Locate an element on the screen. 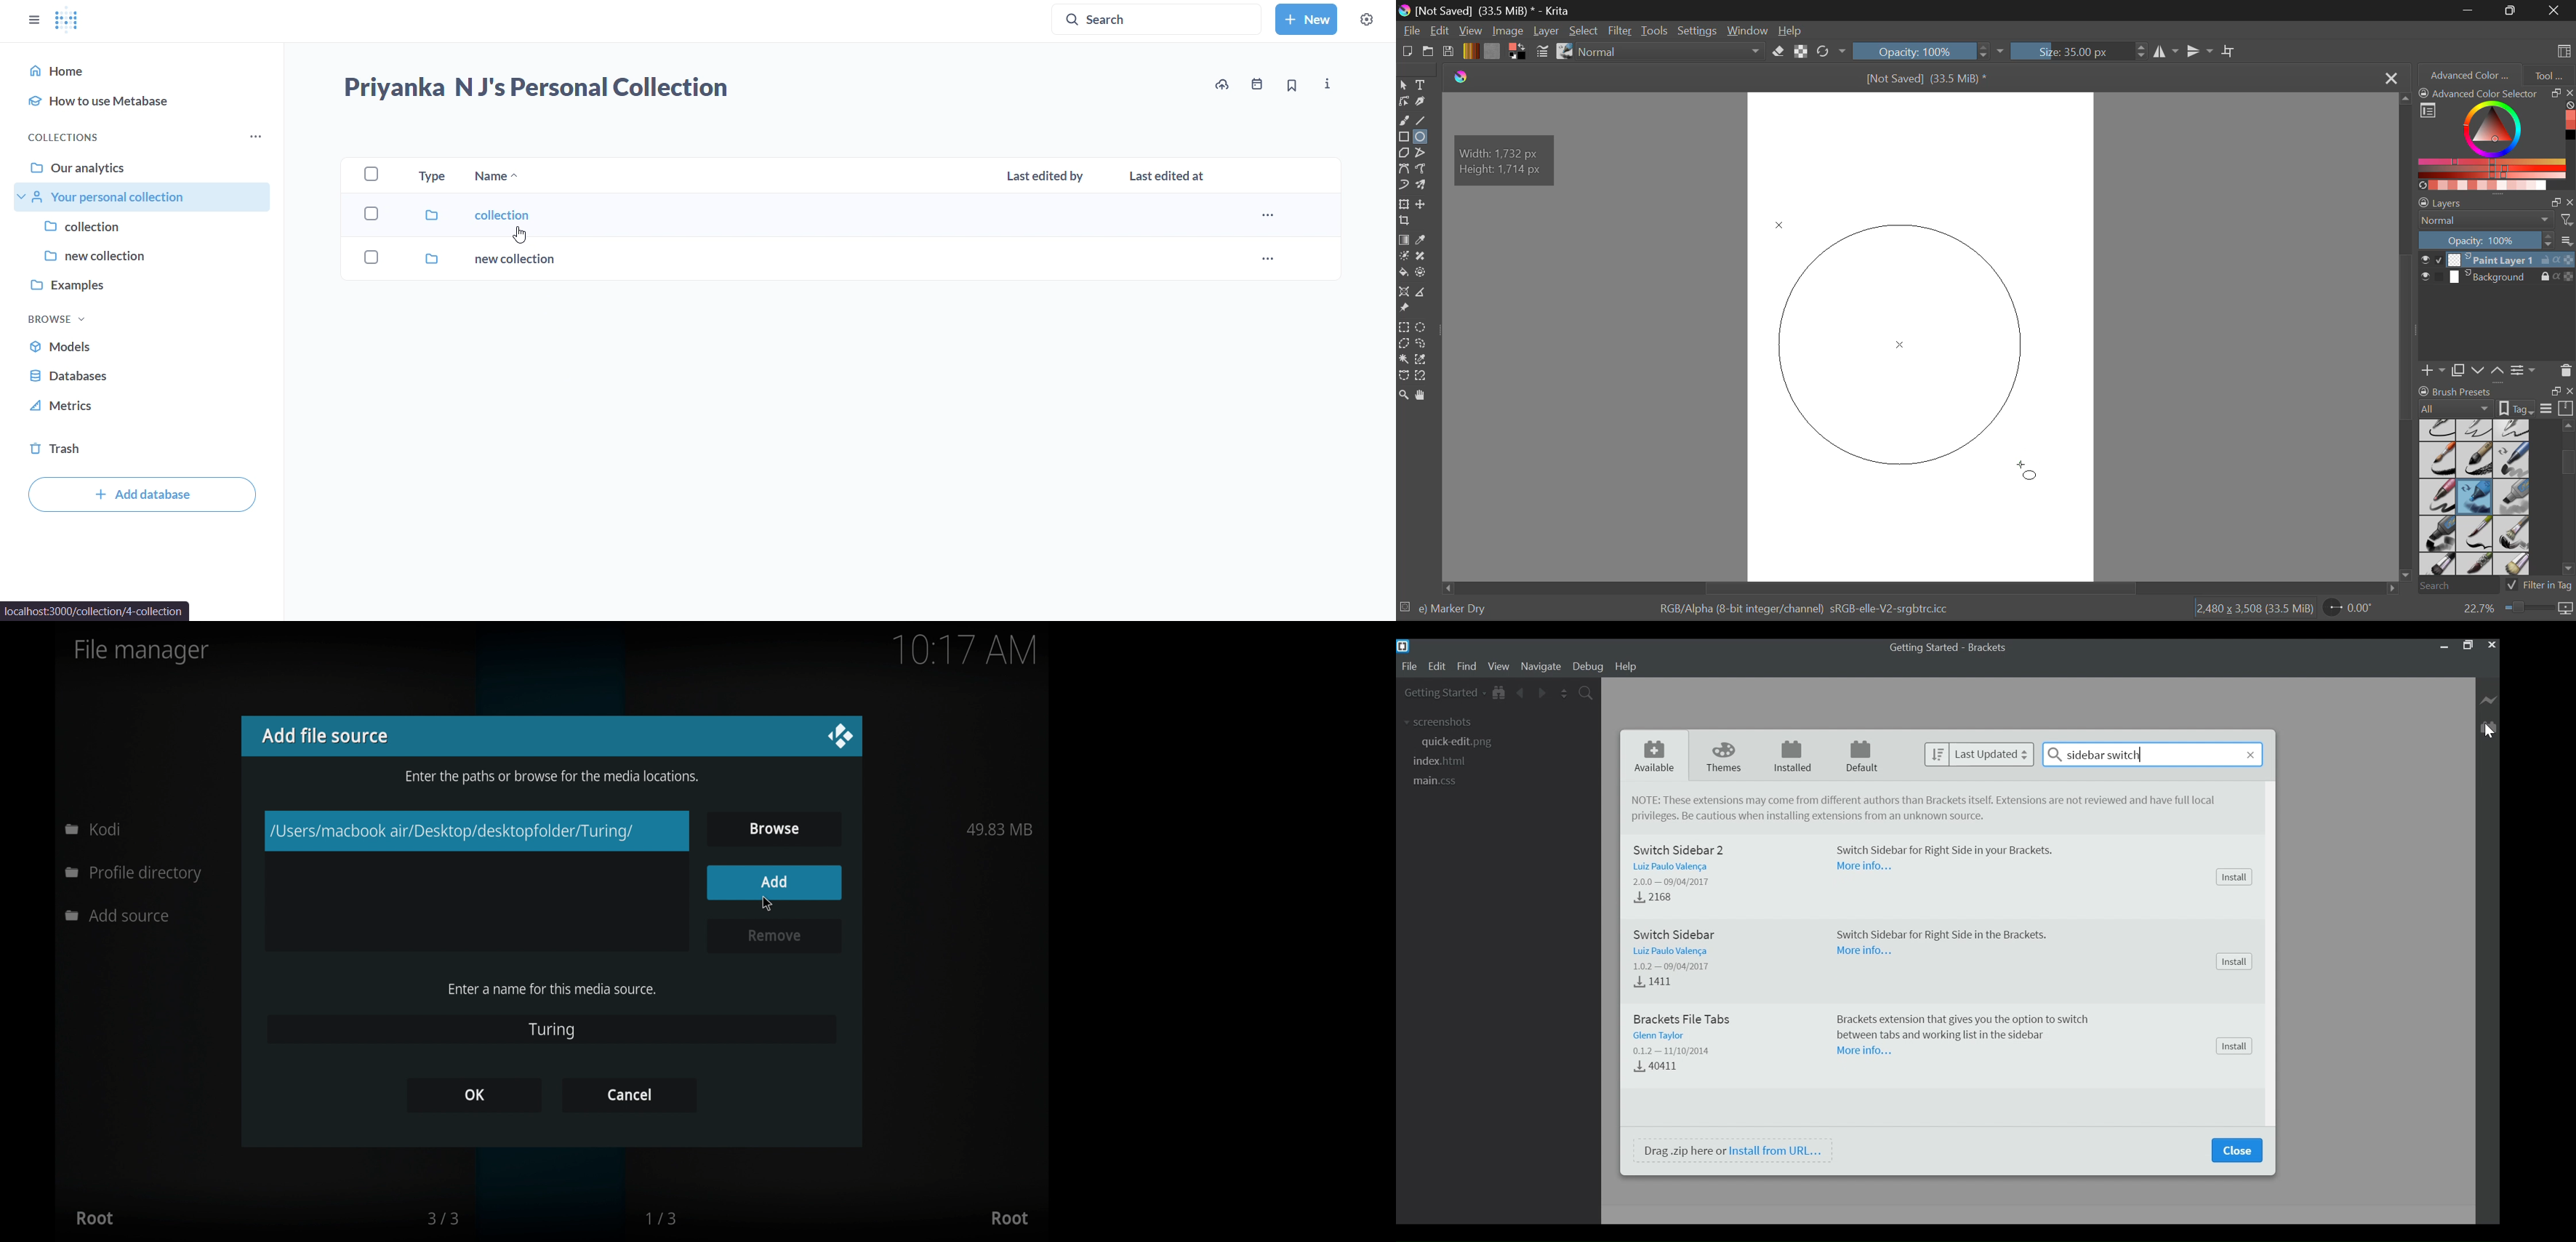  Calligraphic Tool is located at coordinates (1423, 101).